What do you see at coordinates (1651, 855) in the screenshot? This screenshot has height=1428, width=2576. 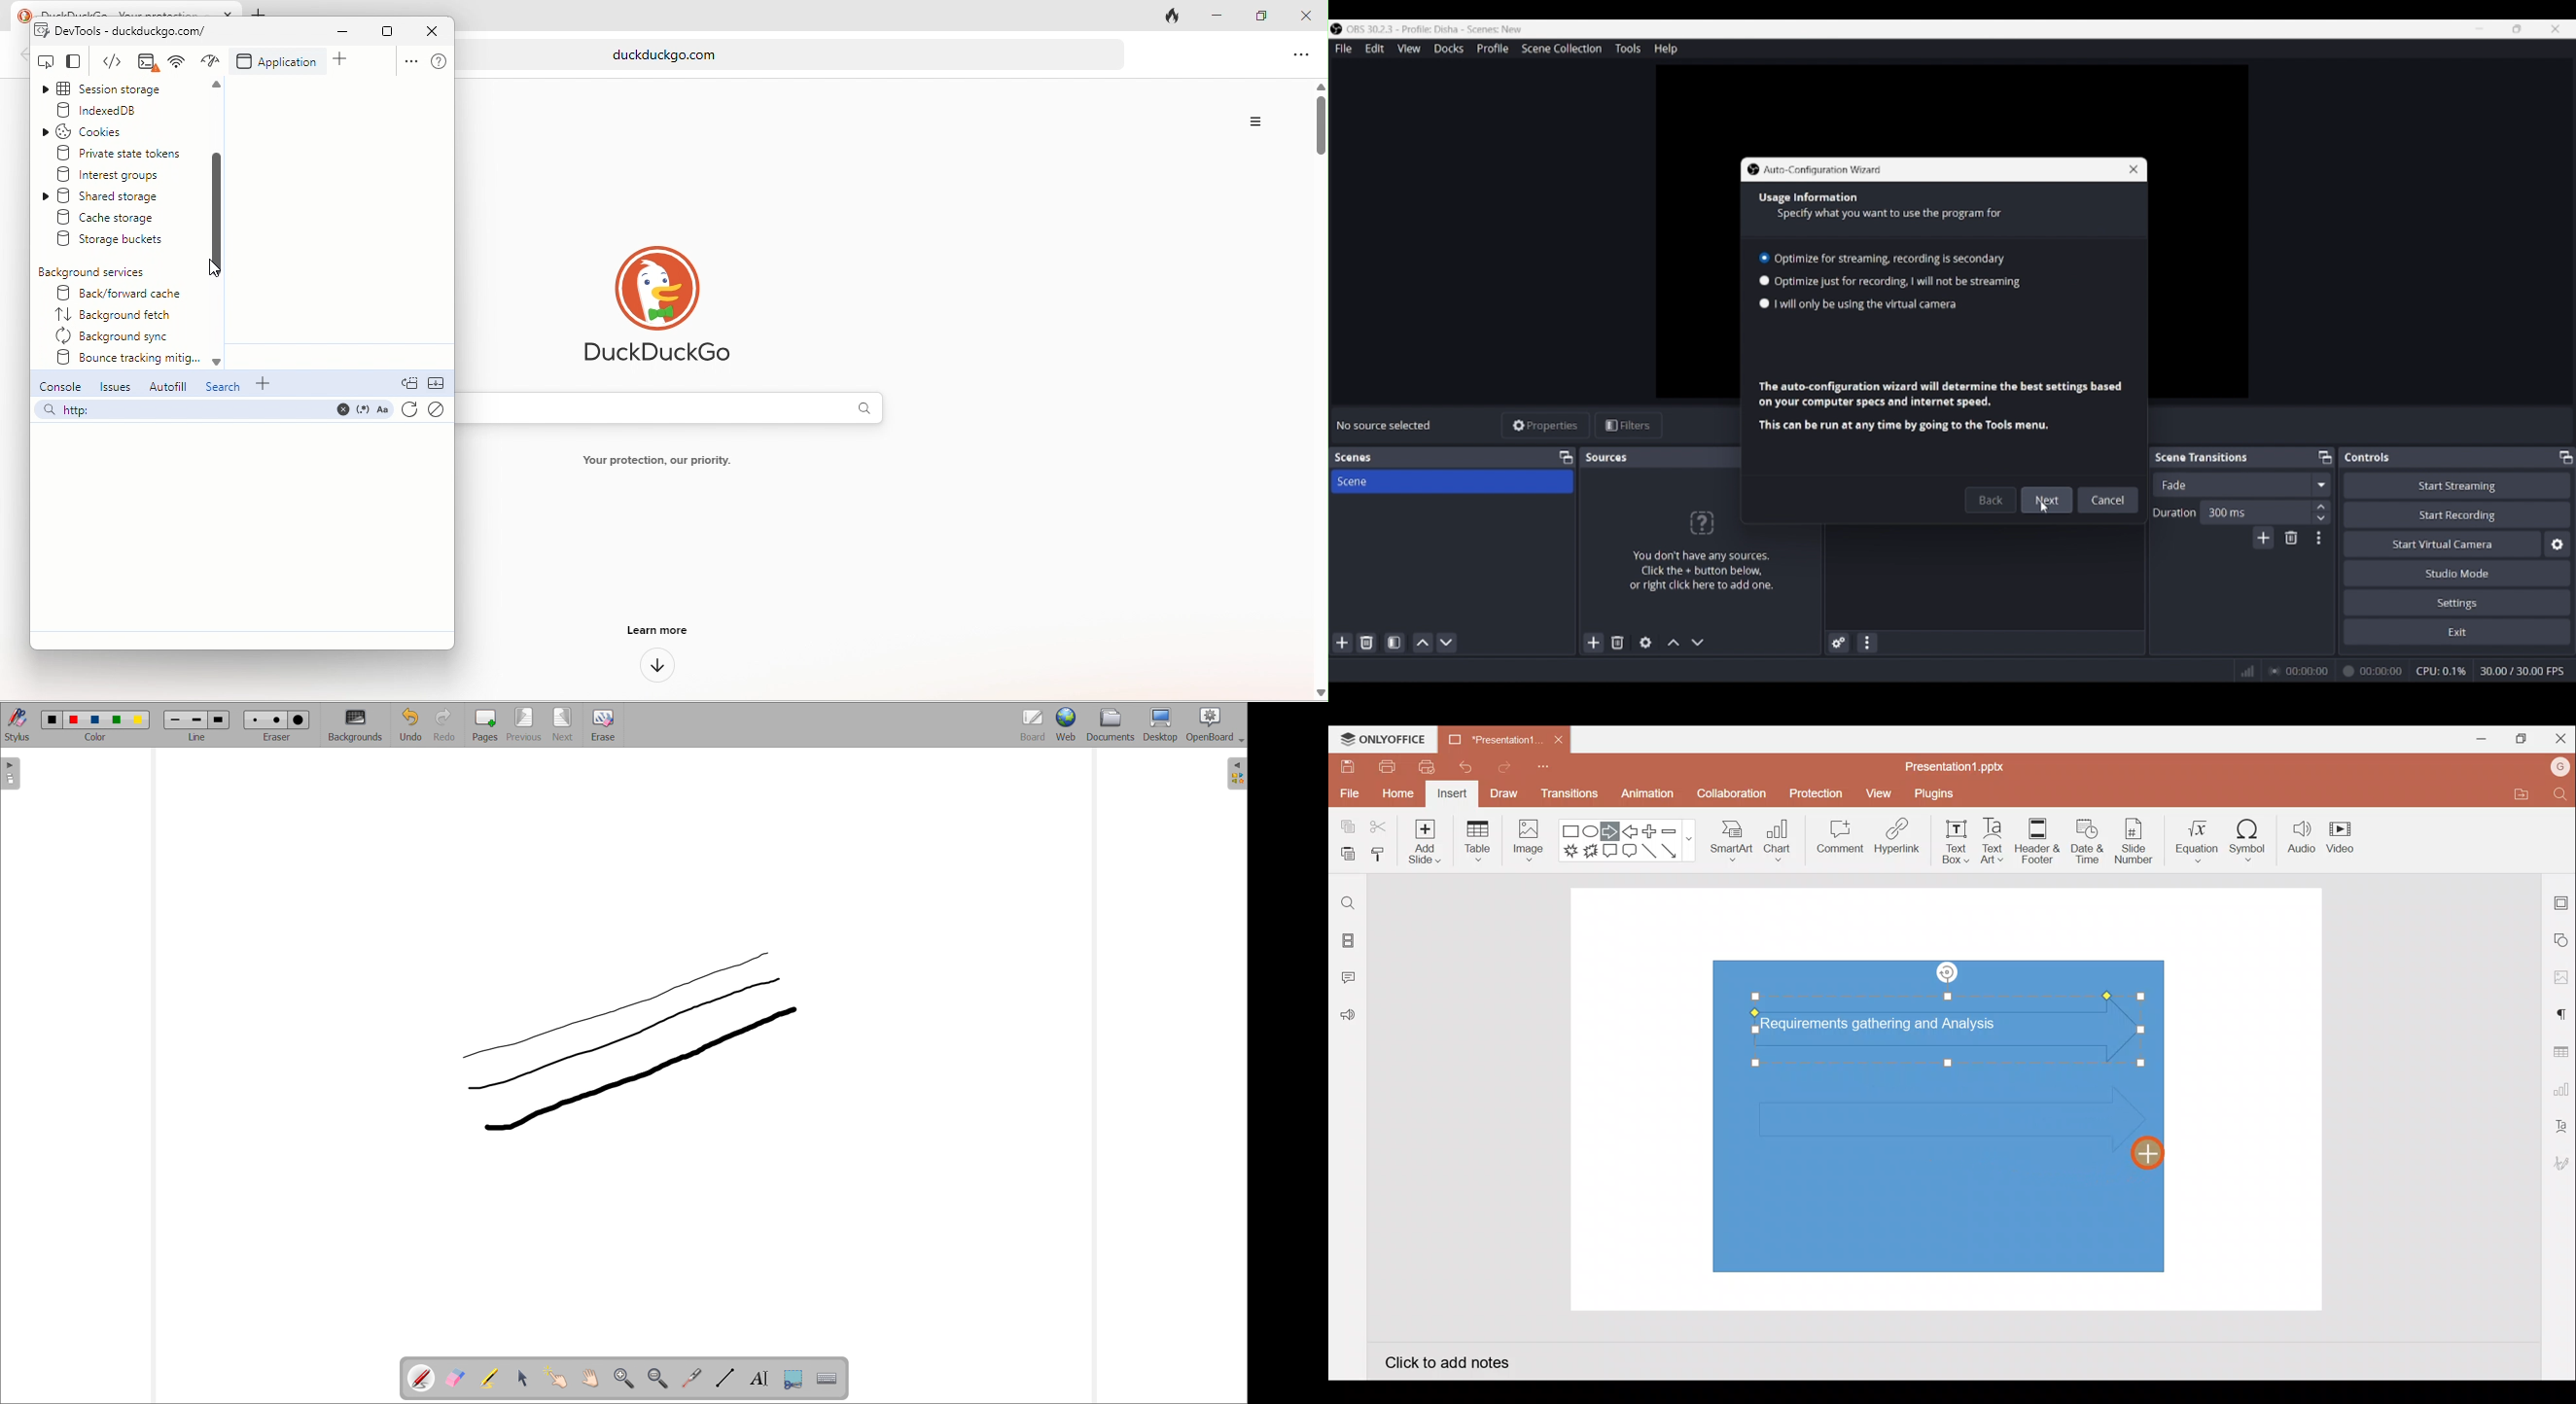 I see `Line` at bounding box center [1651, 855].